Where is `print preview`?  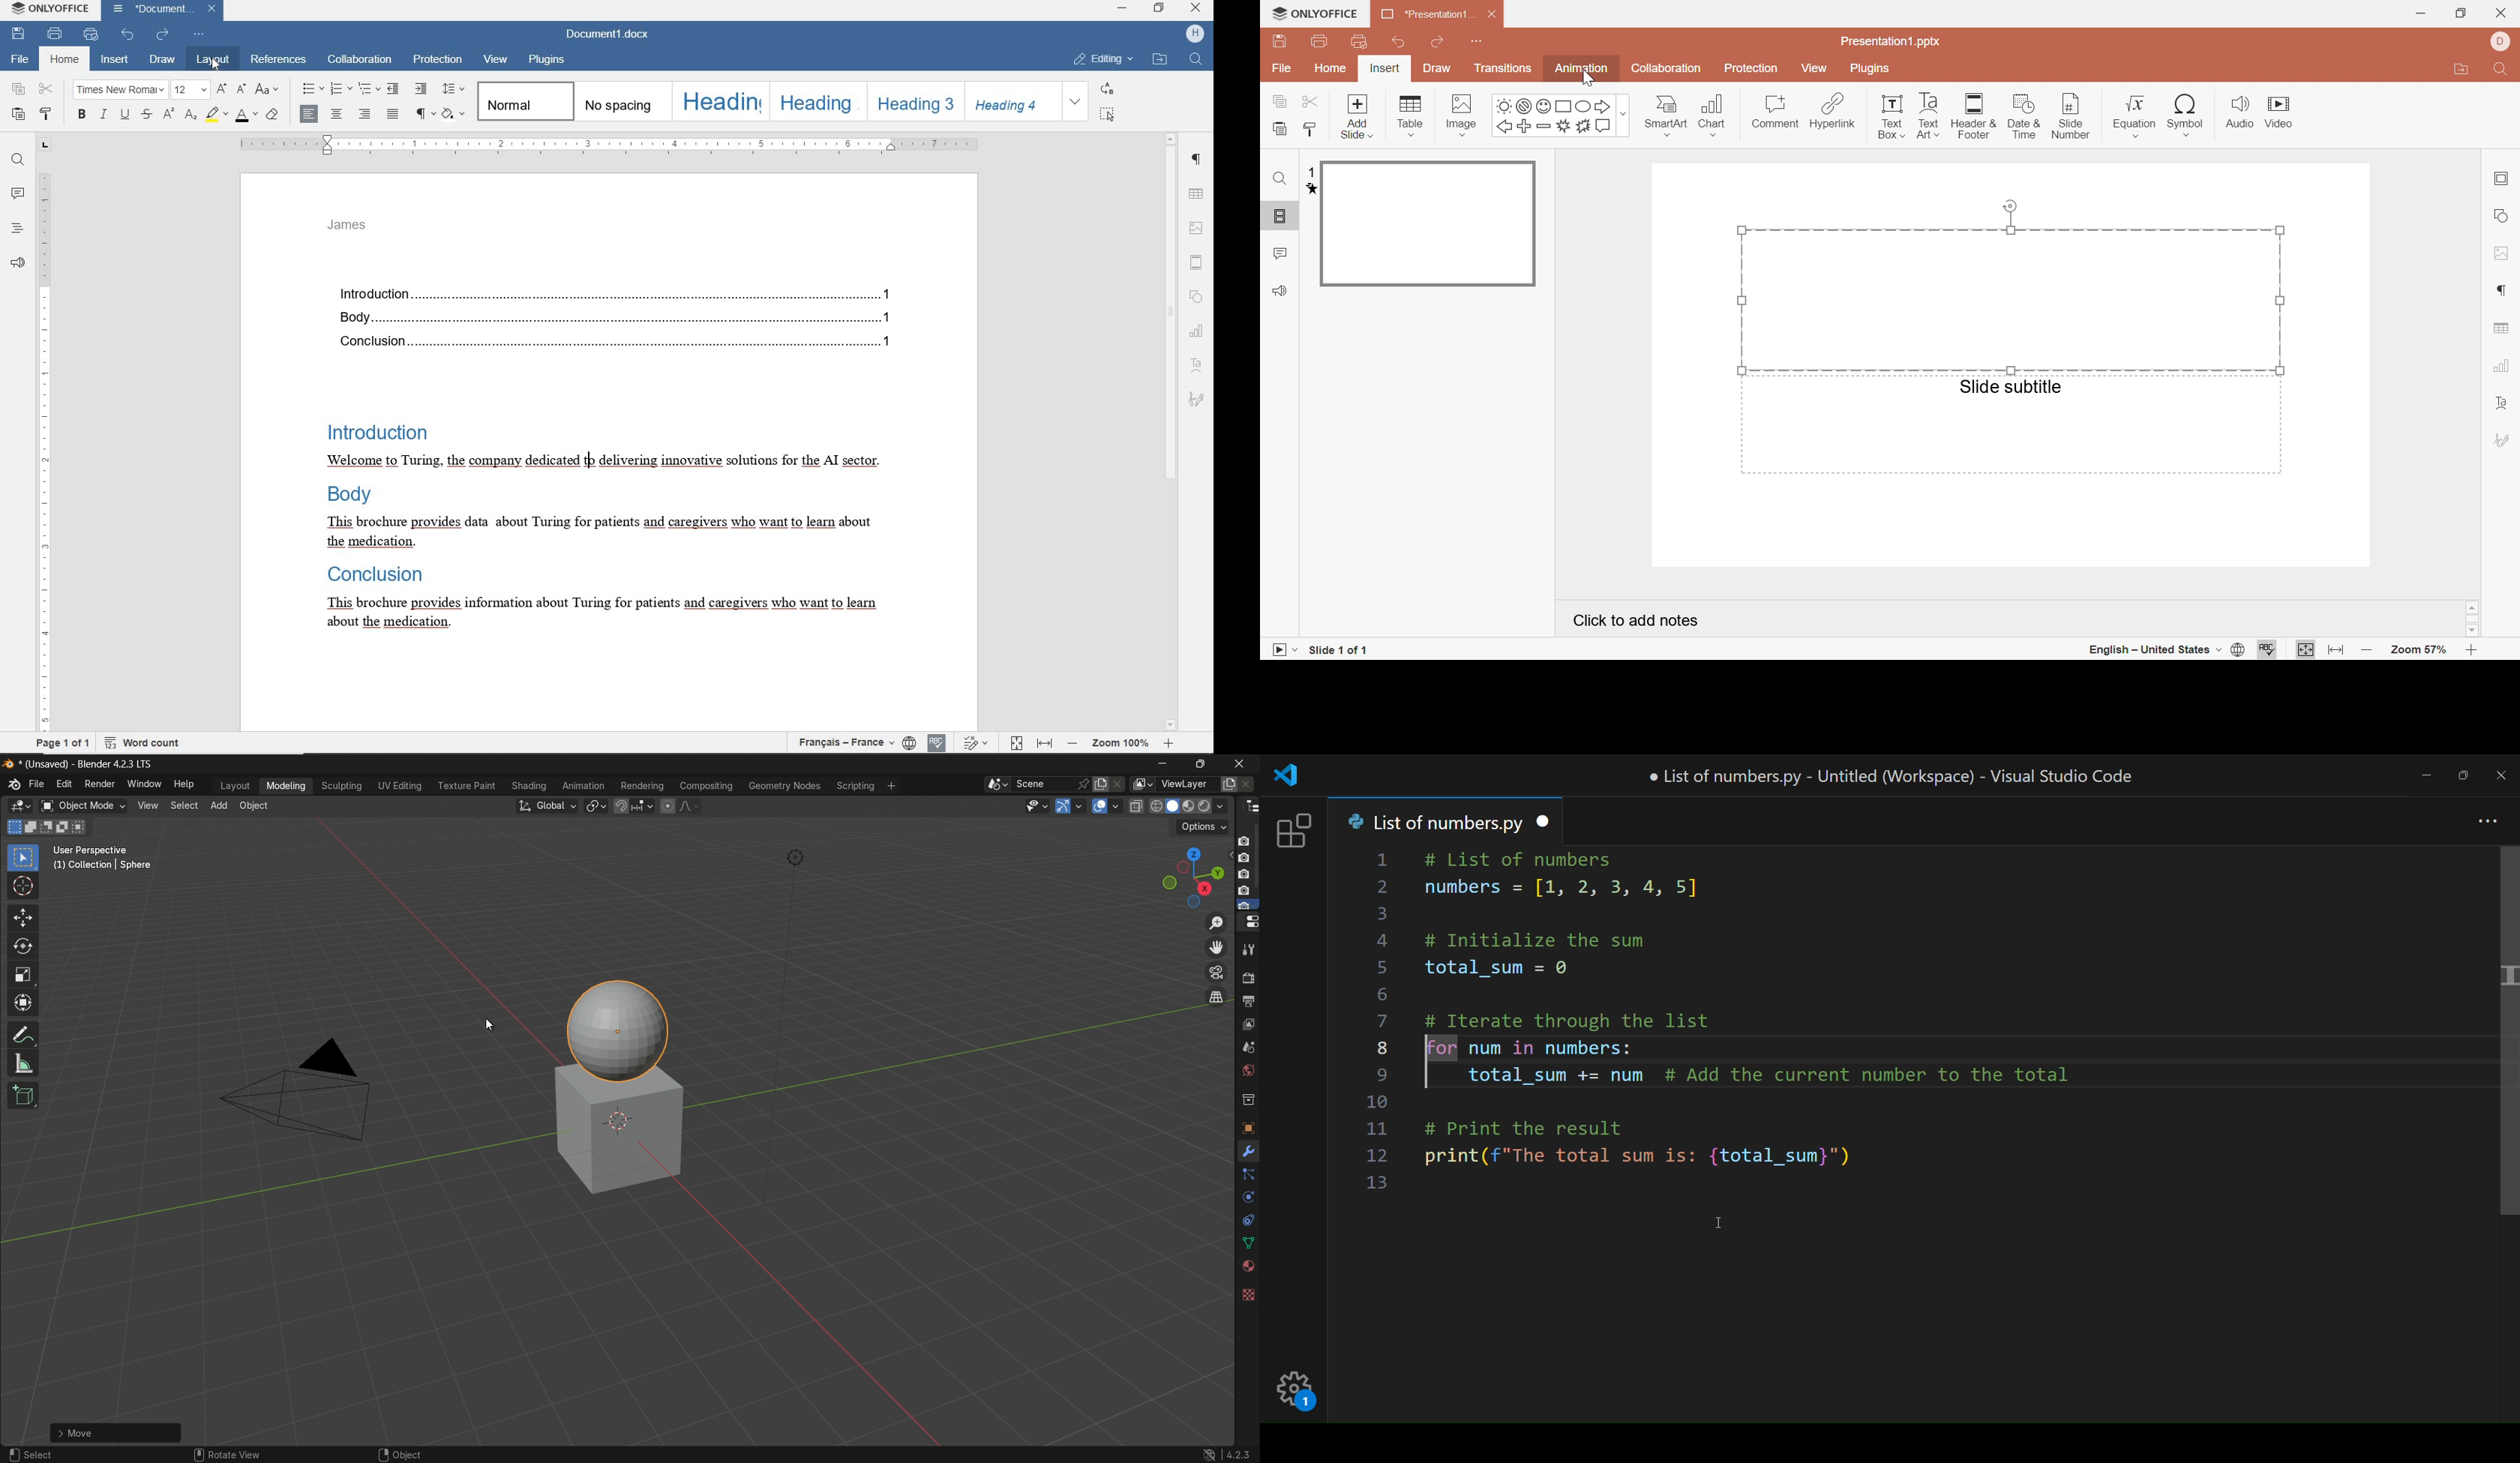
print preview is located at coordinates (1361, 41).